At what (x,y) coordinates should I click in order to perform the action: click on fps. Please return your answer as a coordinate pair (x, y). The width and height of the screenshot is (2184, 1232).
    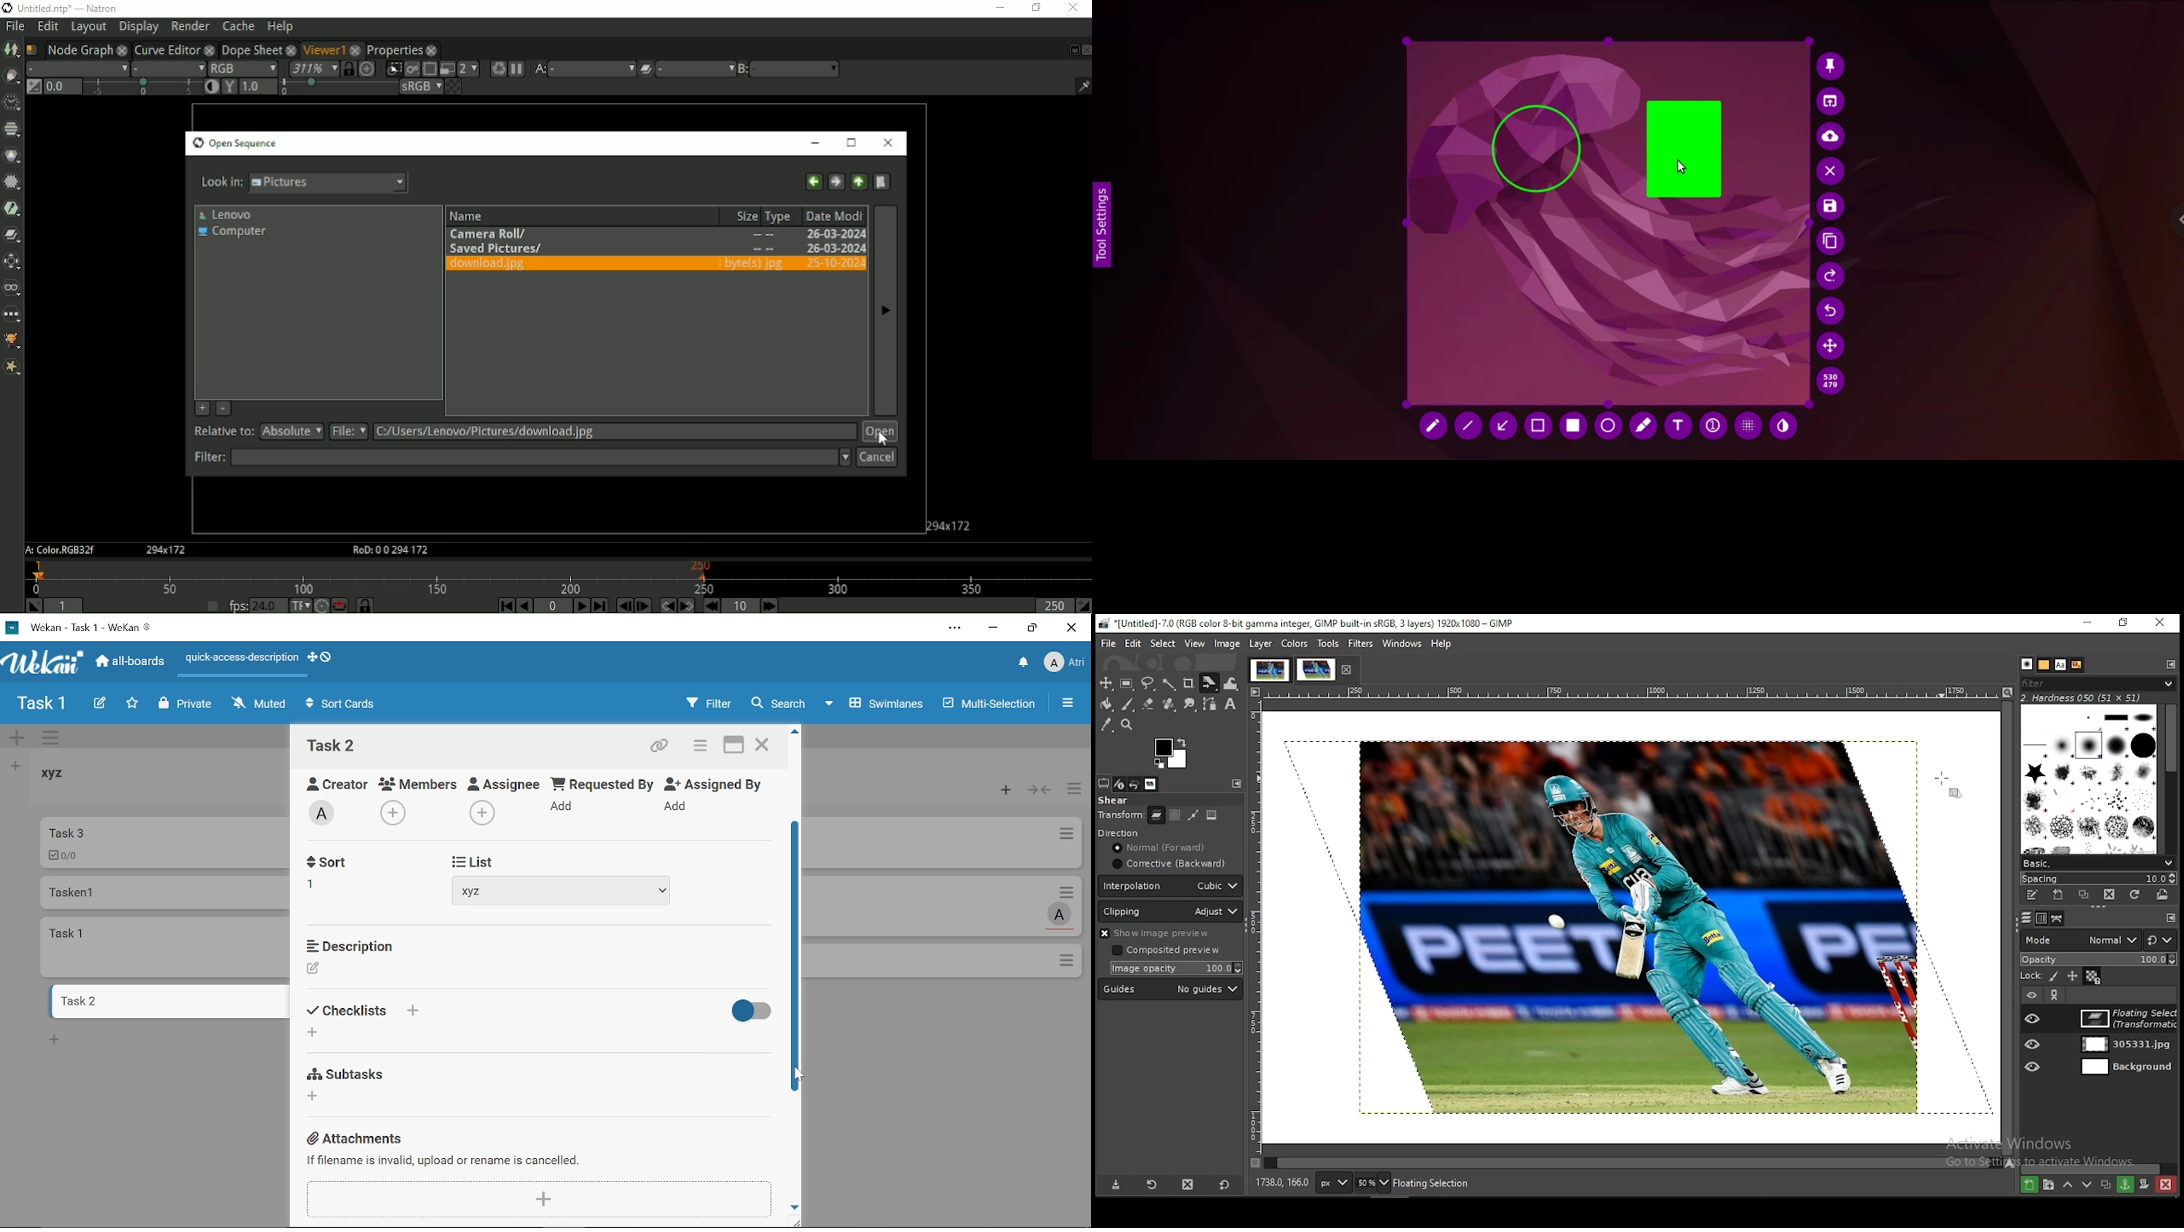
    Looking at the image, I should click on (237, 606).